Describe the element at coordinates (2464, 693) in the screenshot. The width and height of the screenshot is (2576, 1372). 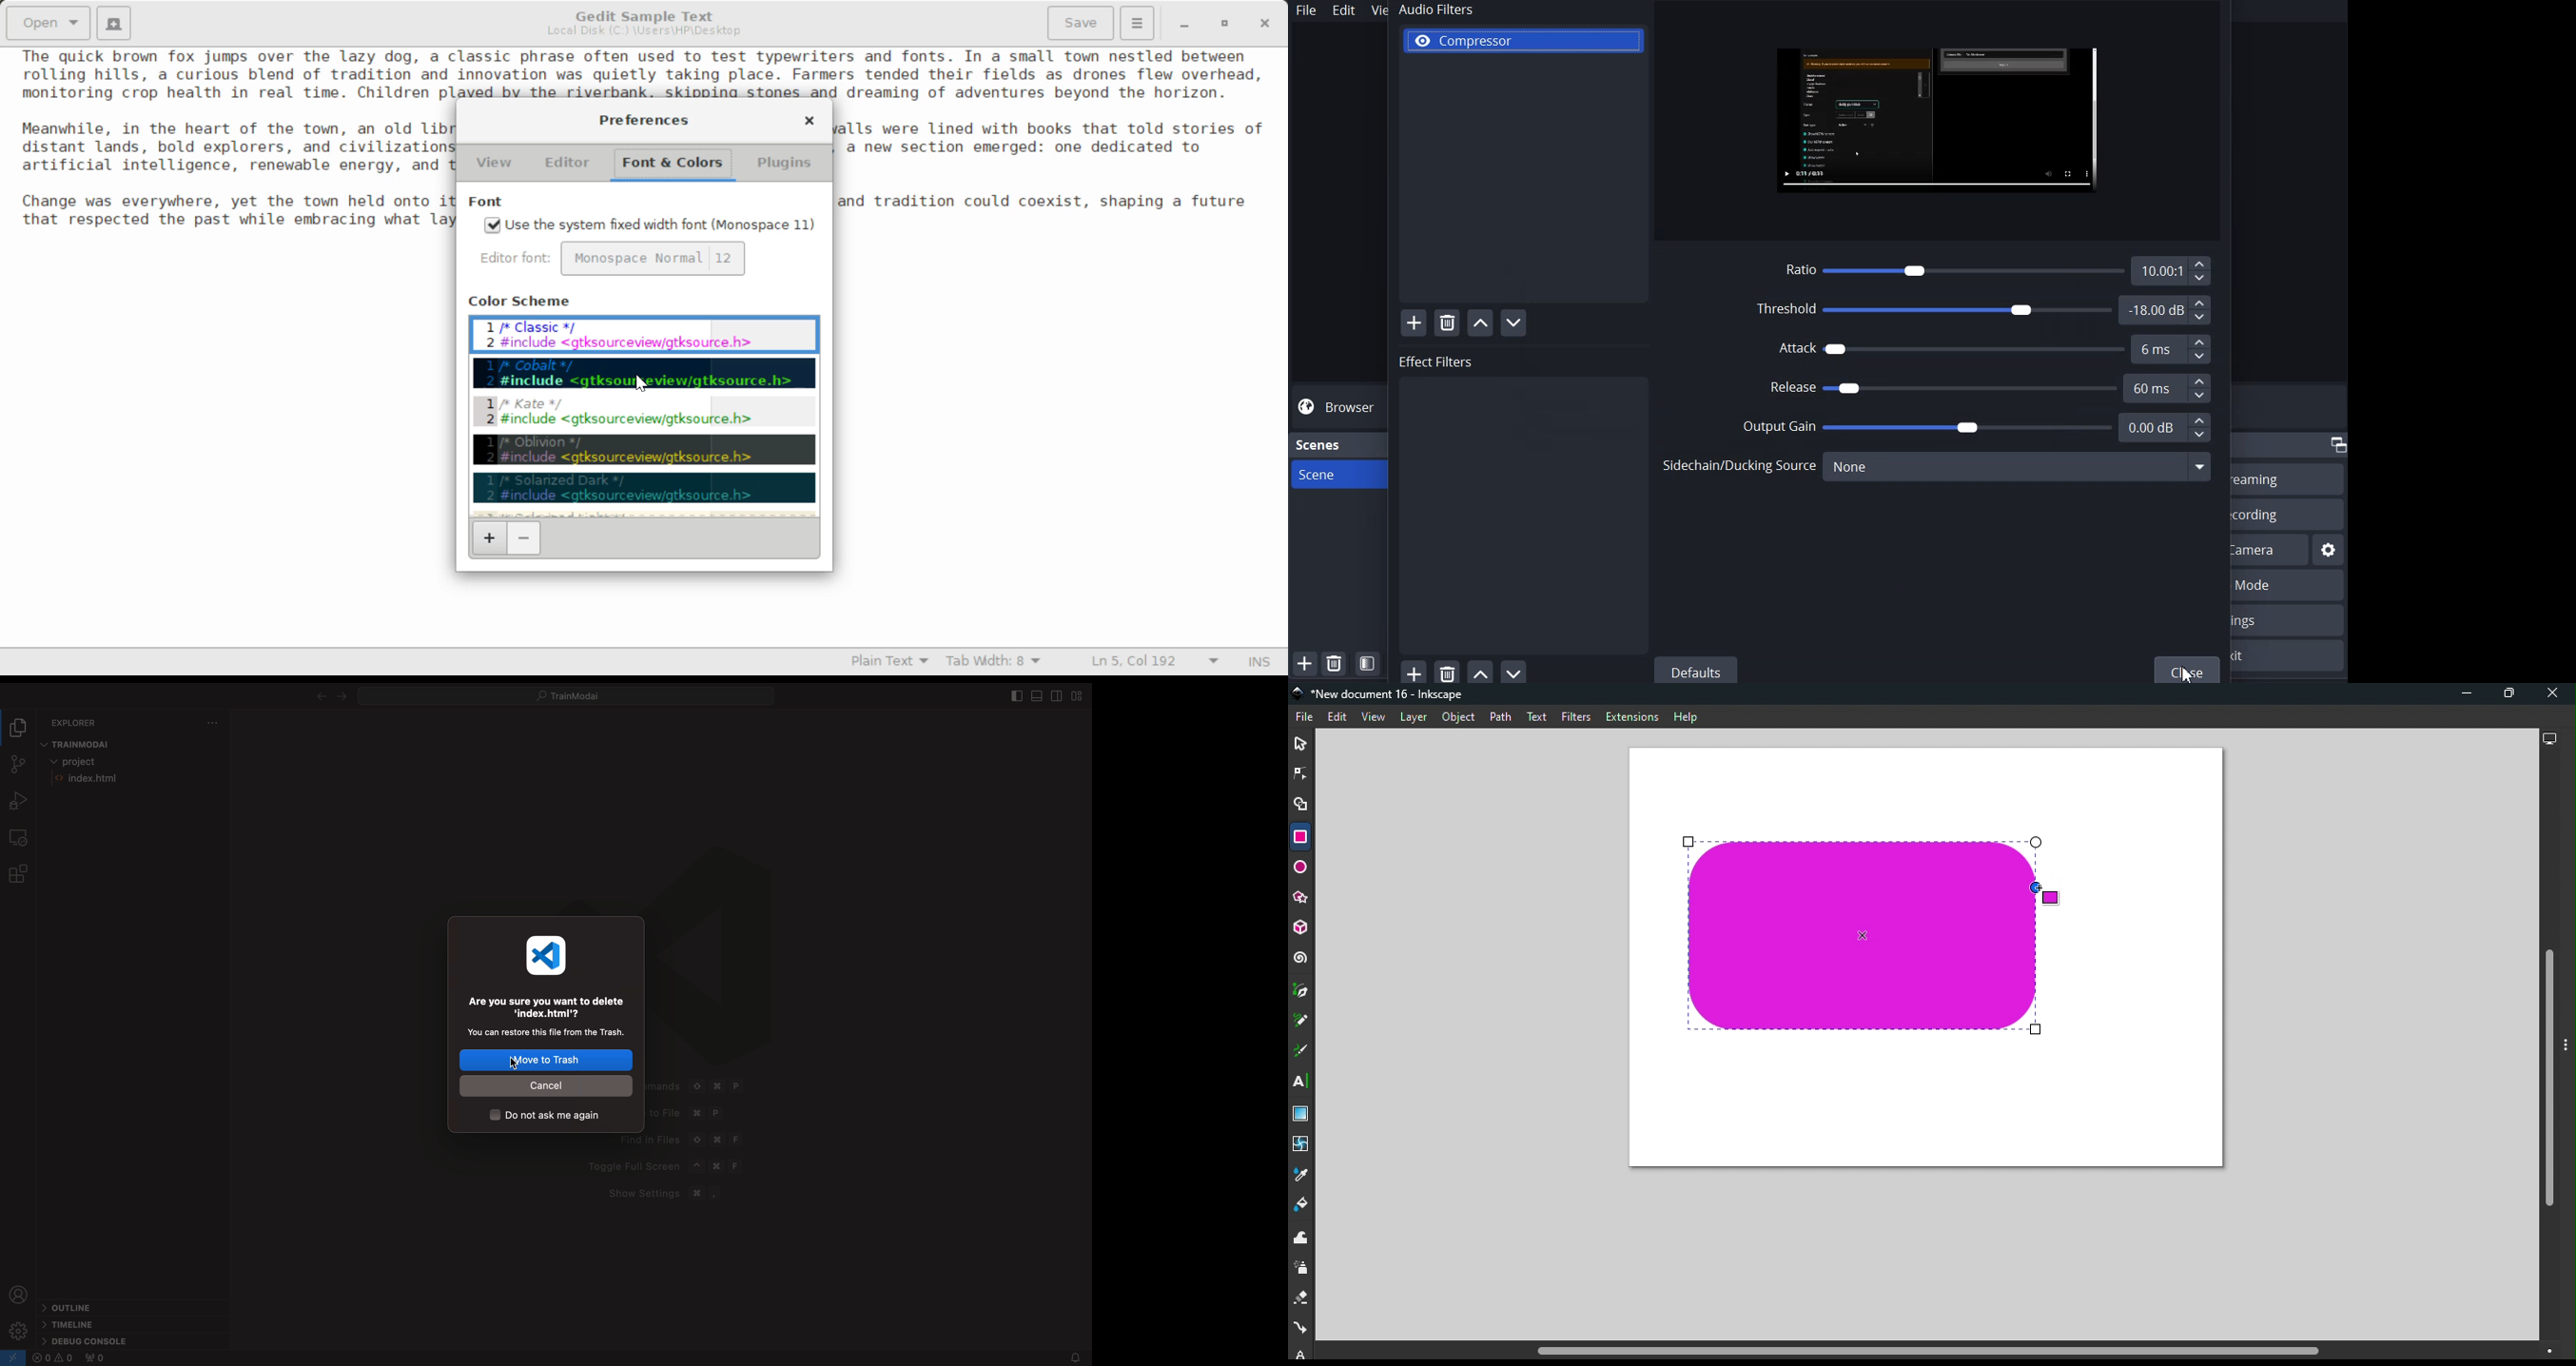
I see `Minimize` at that location.